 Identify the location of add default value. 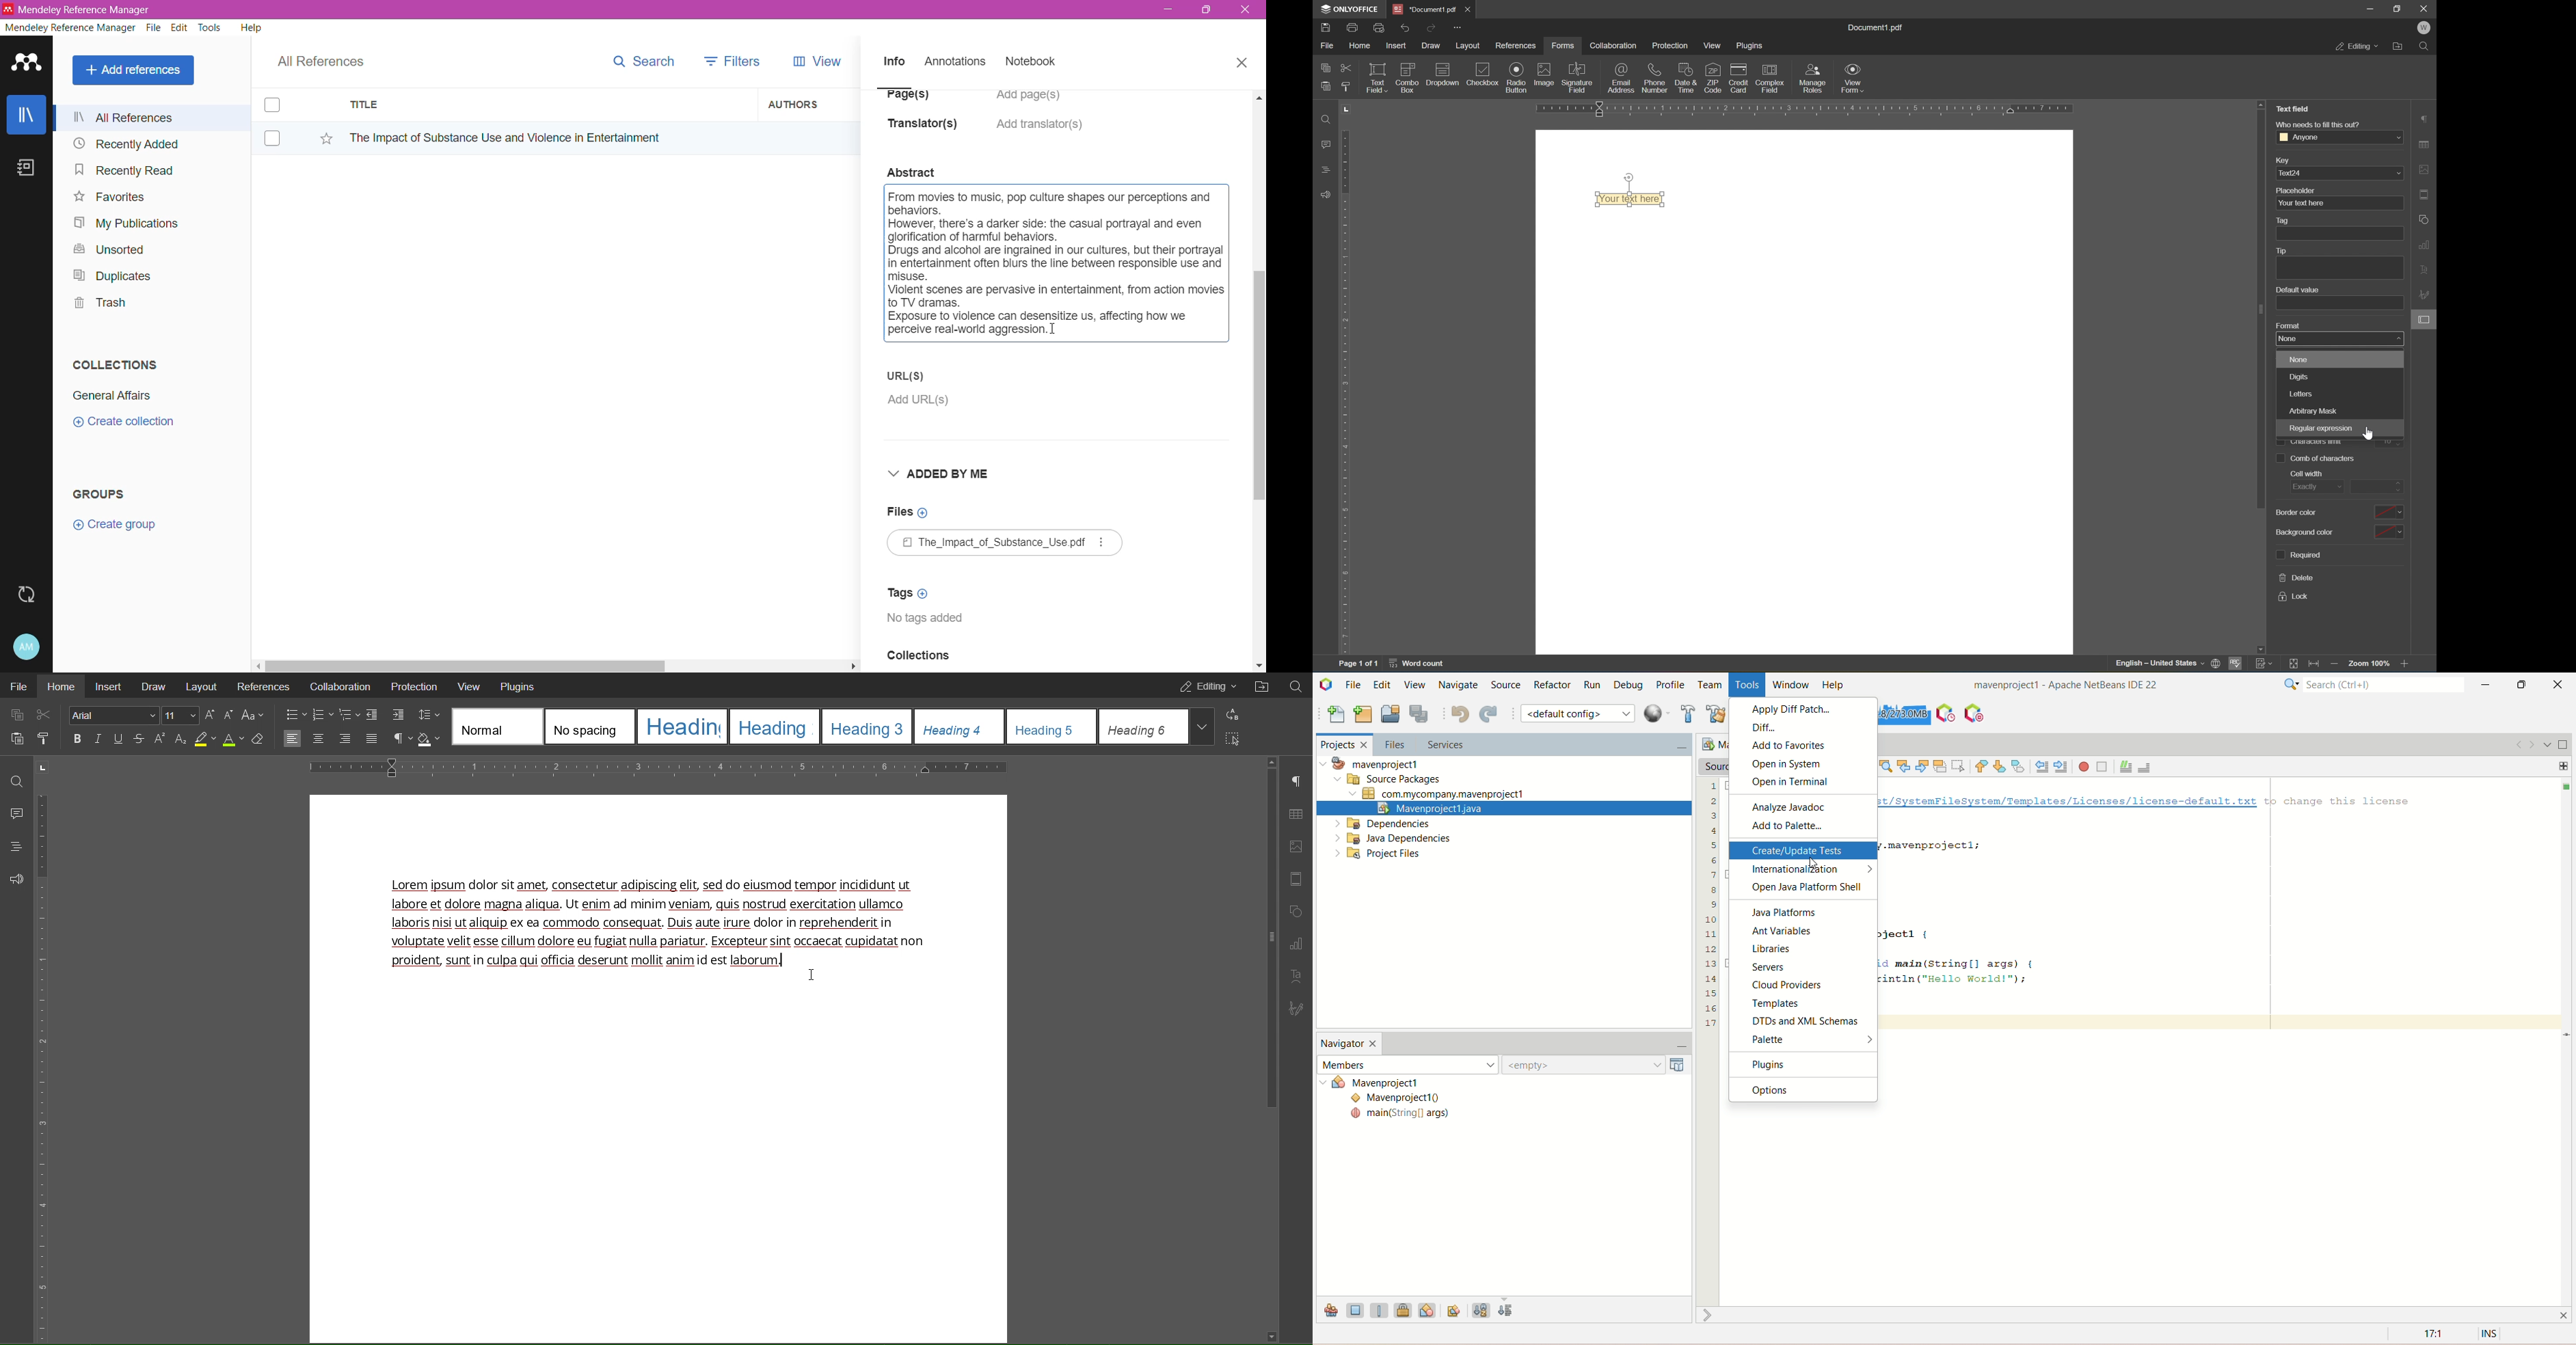
(2340, 304).